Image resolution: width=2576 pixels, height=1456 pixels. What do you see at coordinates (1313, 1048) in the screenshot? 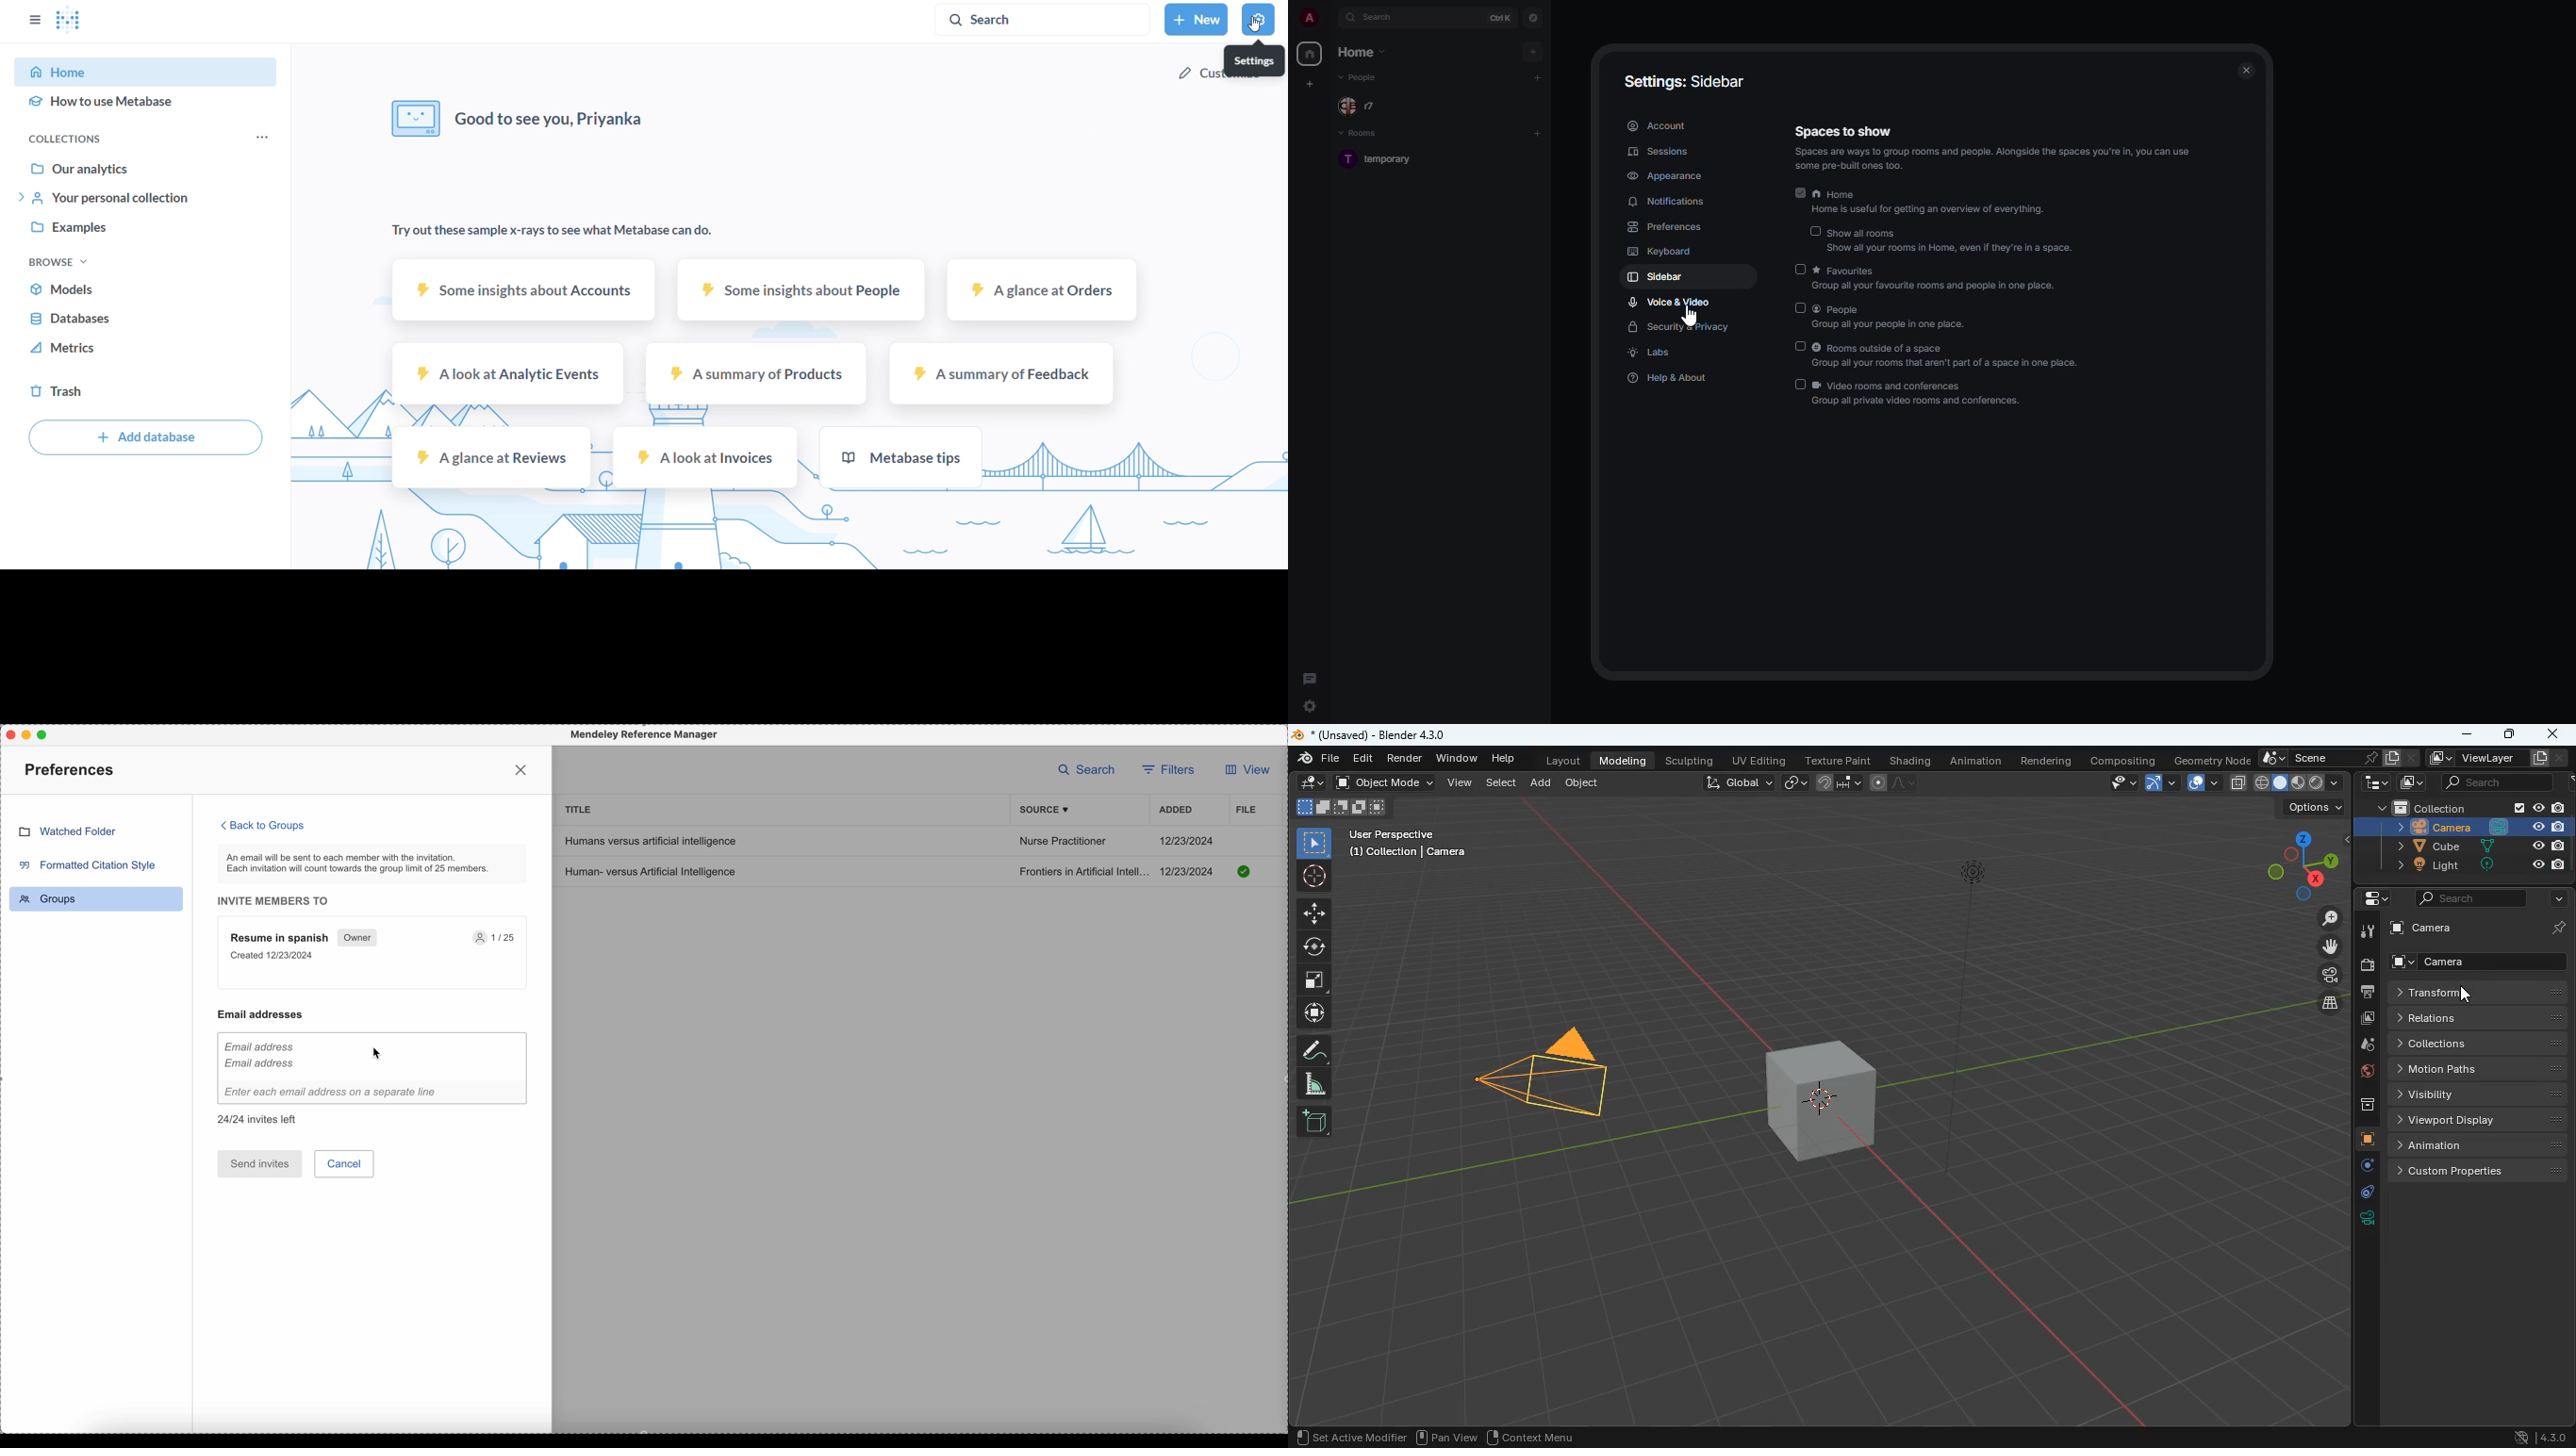
I see `draw` at bounding box center [1313, 1048].